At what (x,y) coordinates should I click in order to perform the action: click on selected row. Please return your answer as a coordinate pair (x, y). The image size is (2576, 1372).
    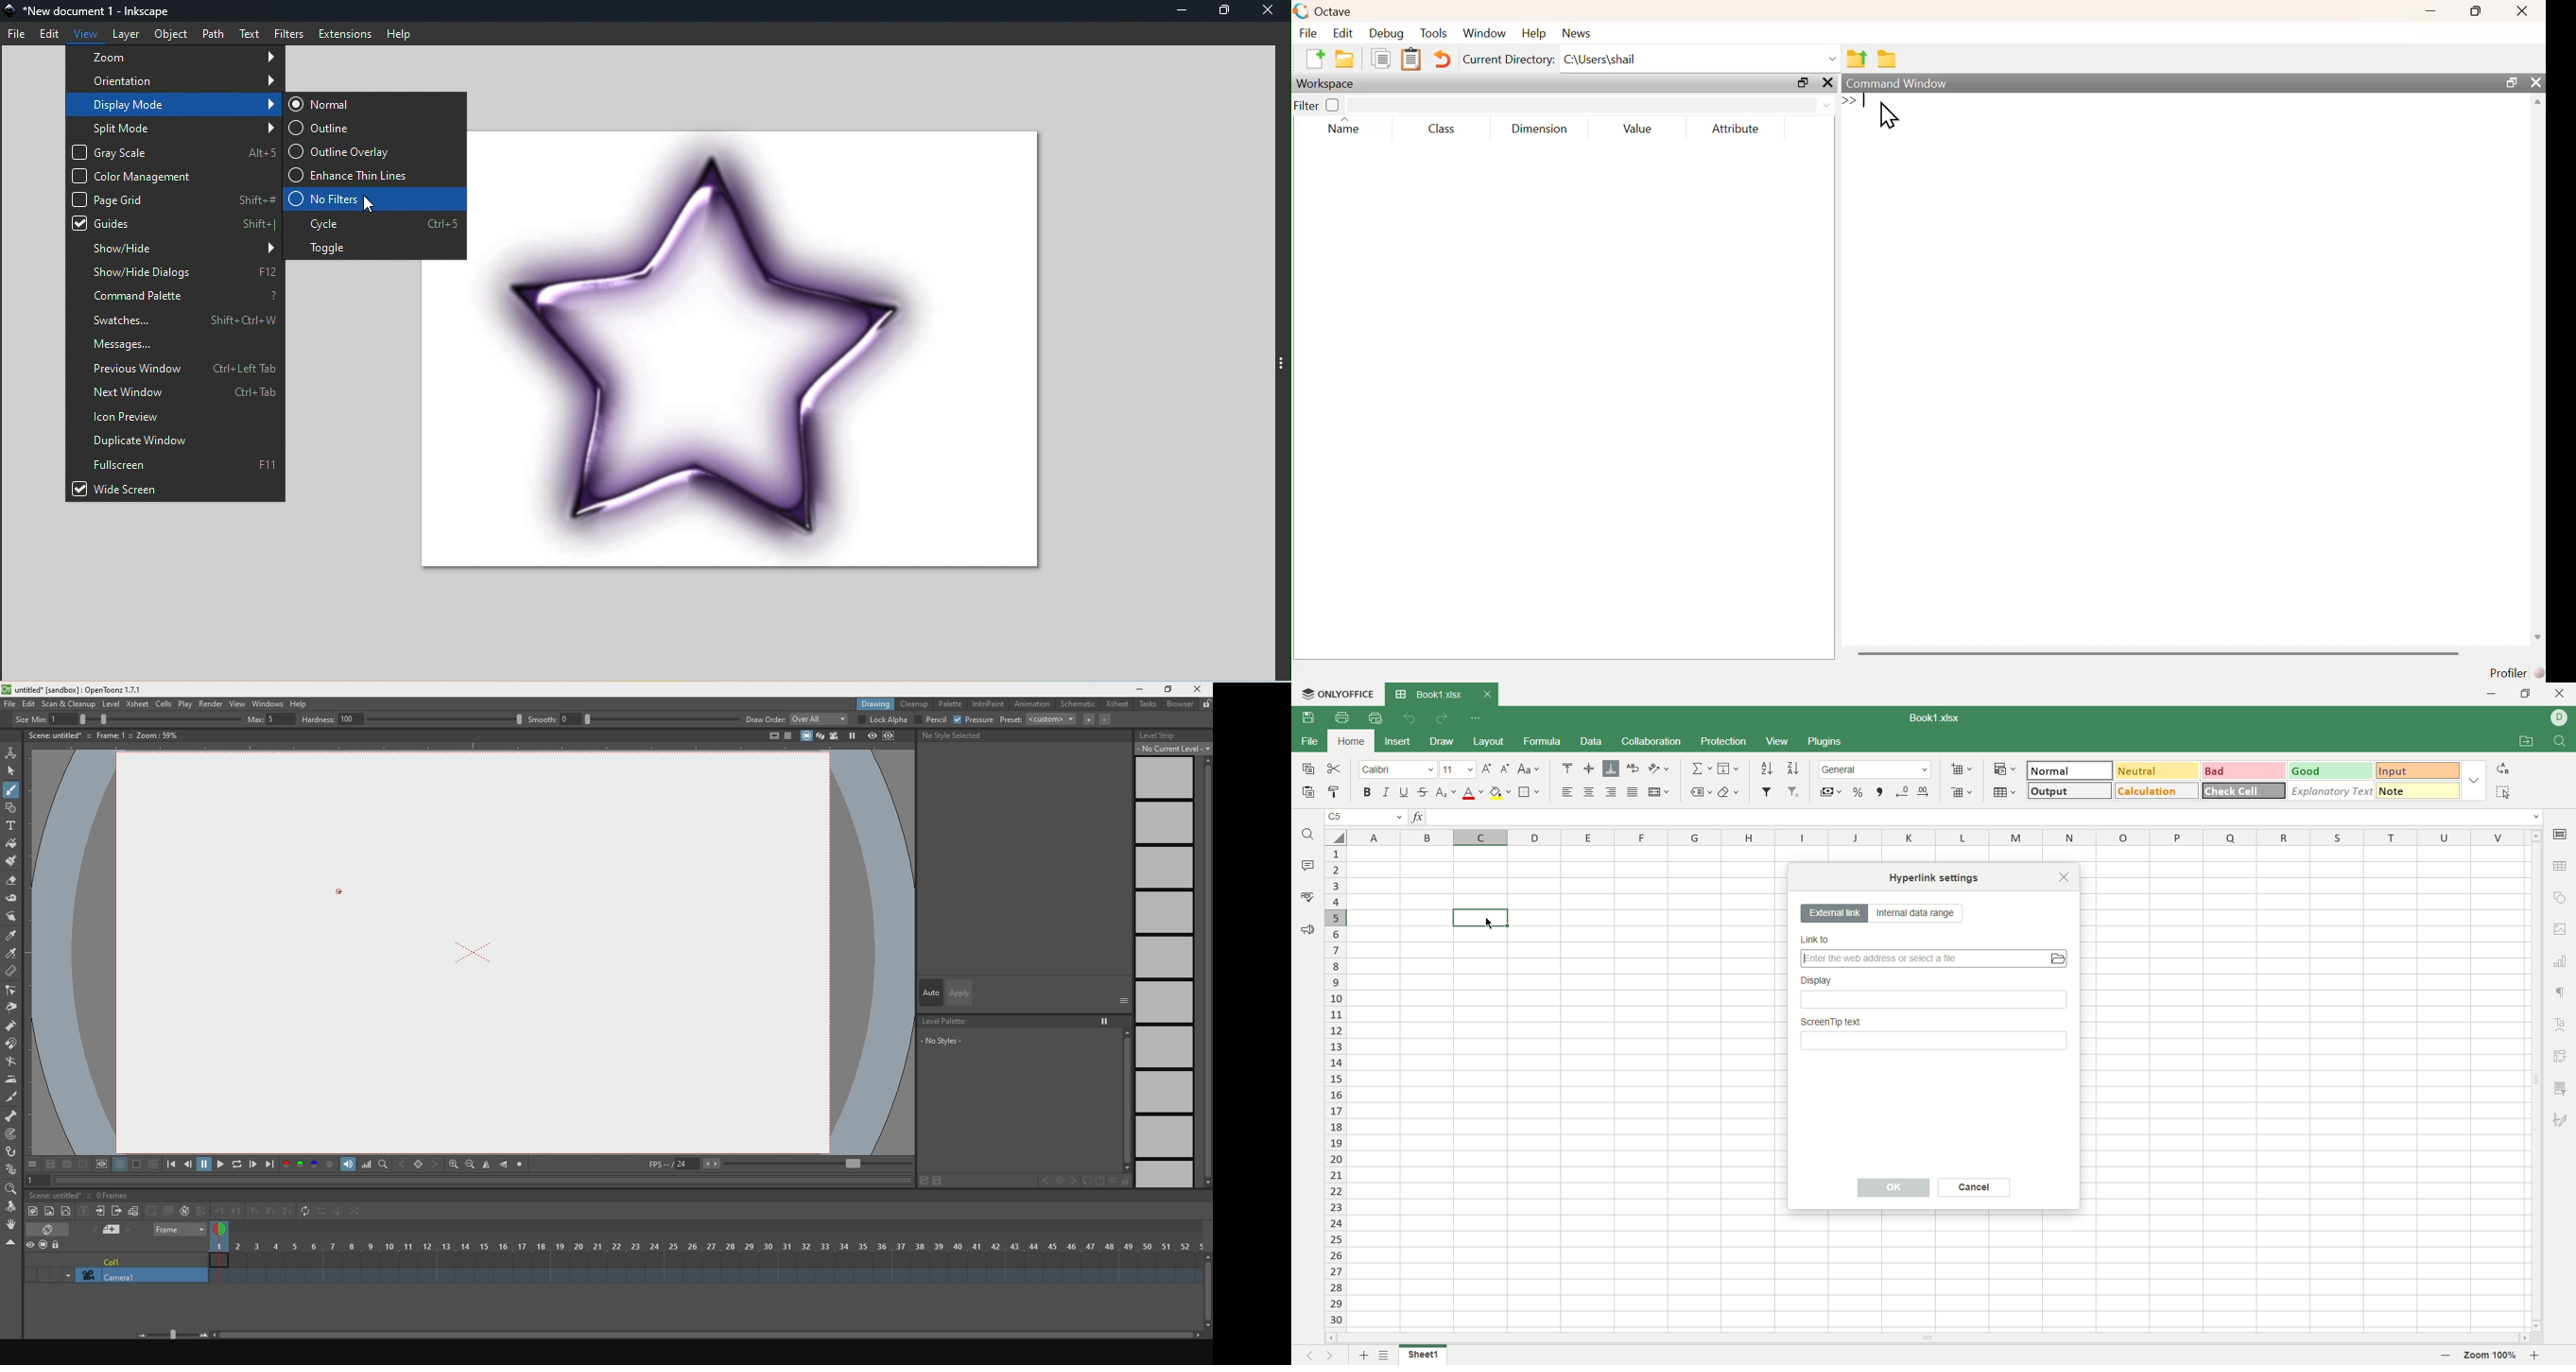
    Looking at the image, I should click on (1337, 917).